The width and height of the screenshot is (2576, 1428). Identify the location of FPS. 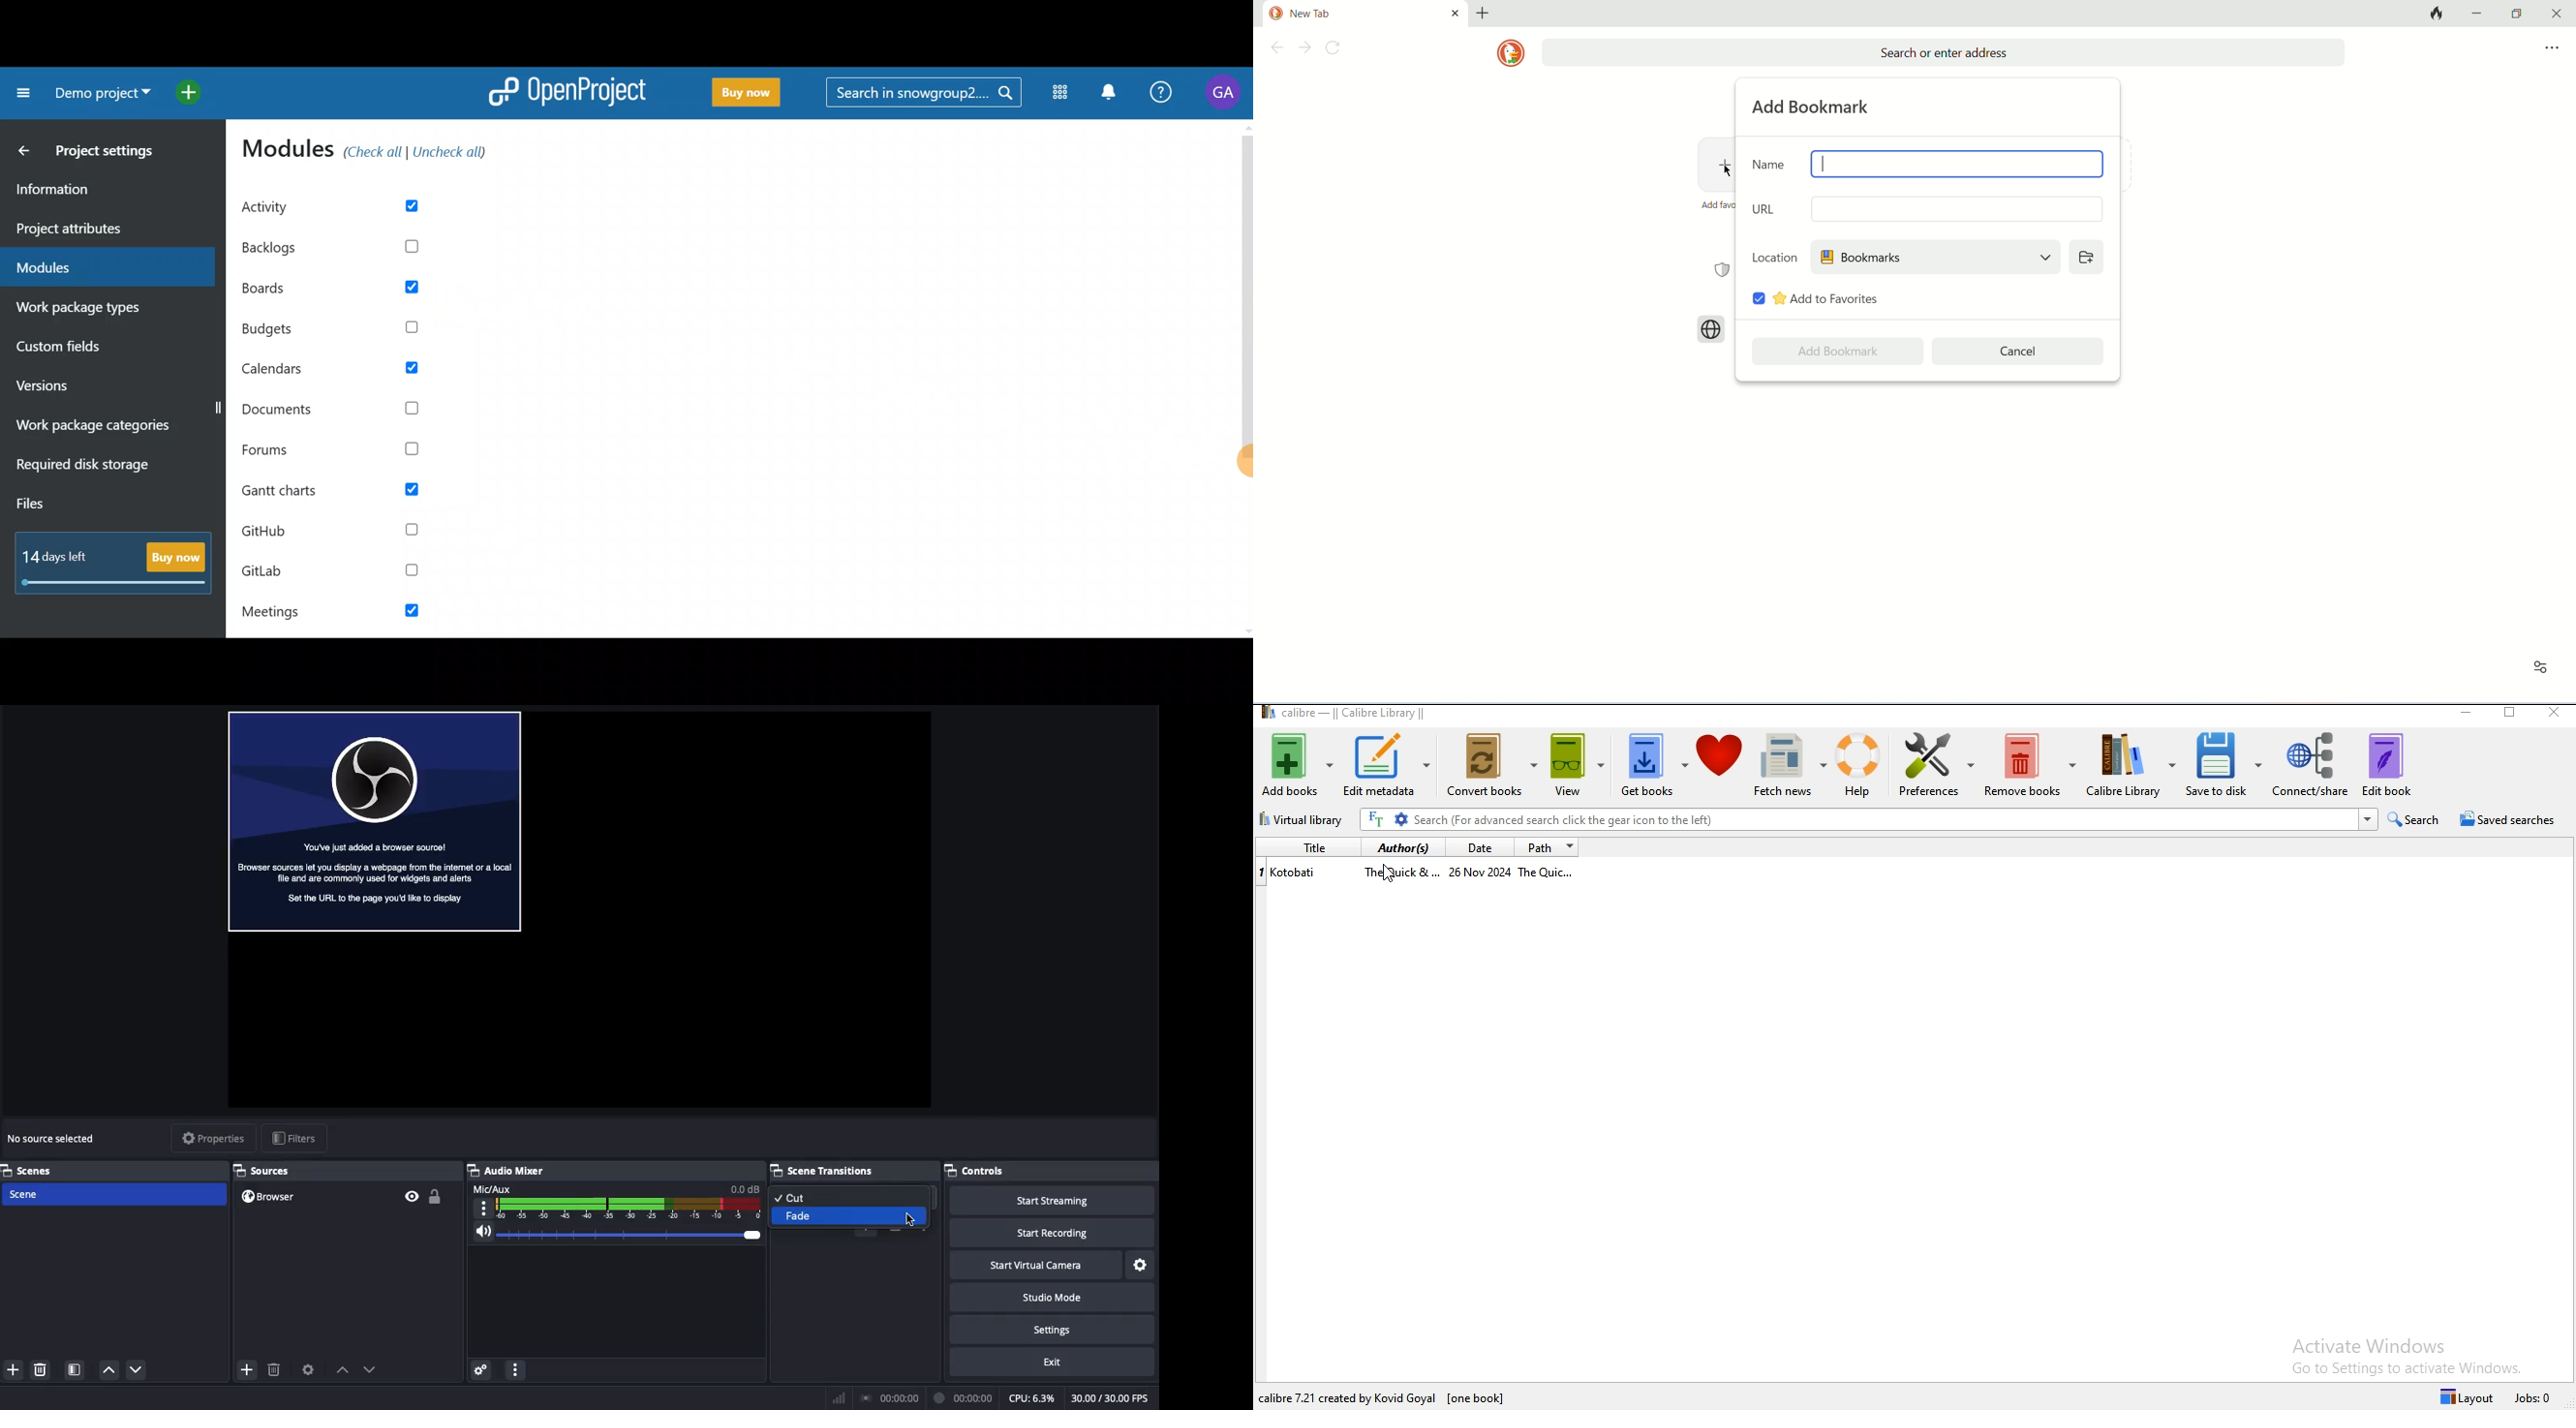
(1108, 1397).